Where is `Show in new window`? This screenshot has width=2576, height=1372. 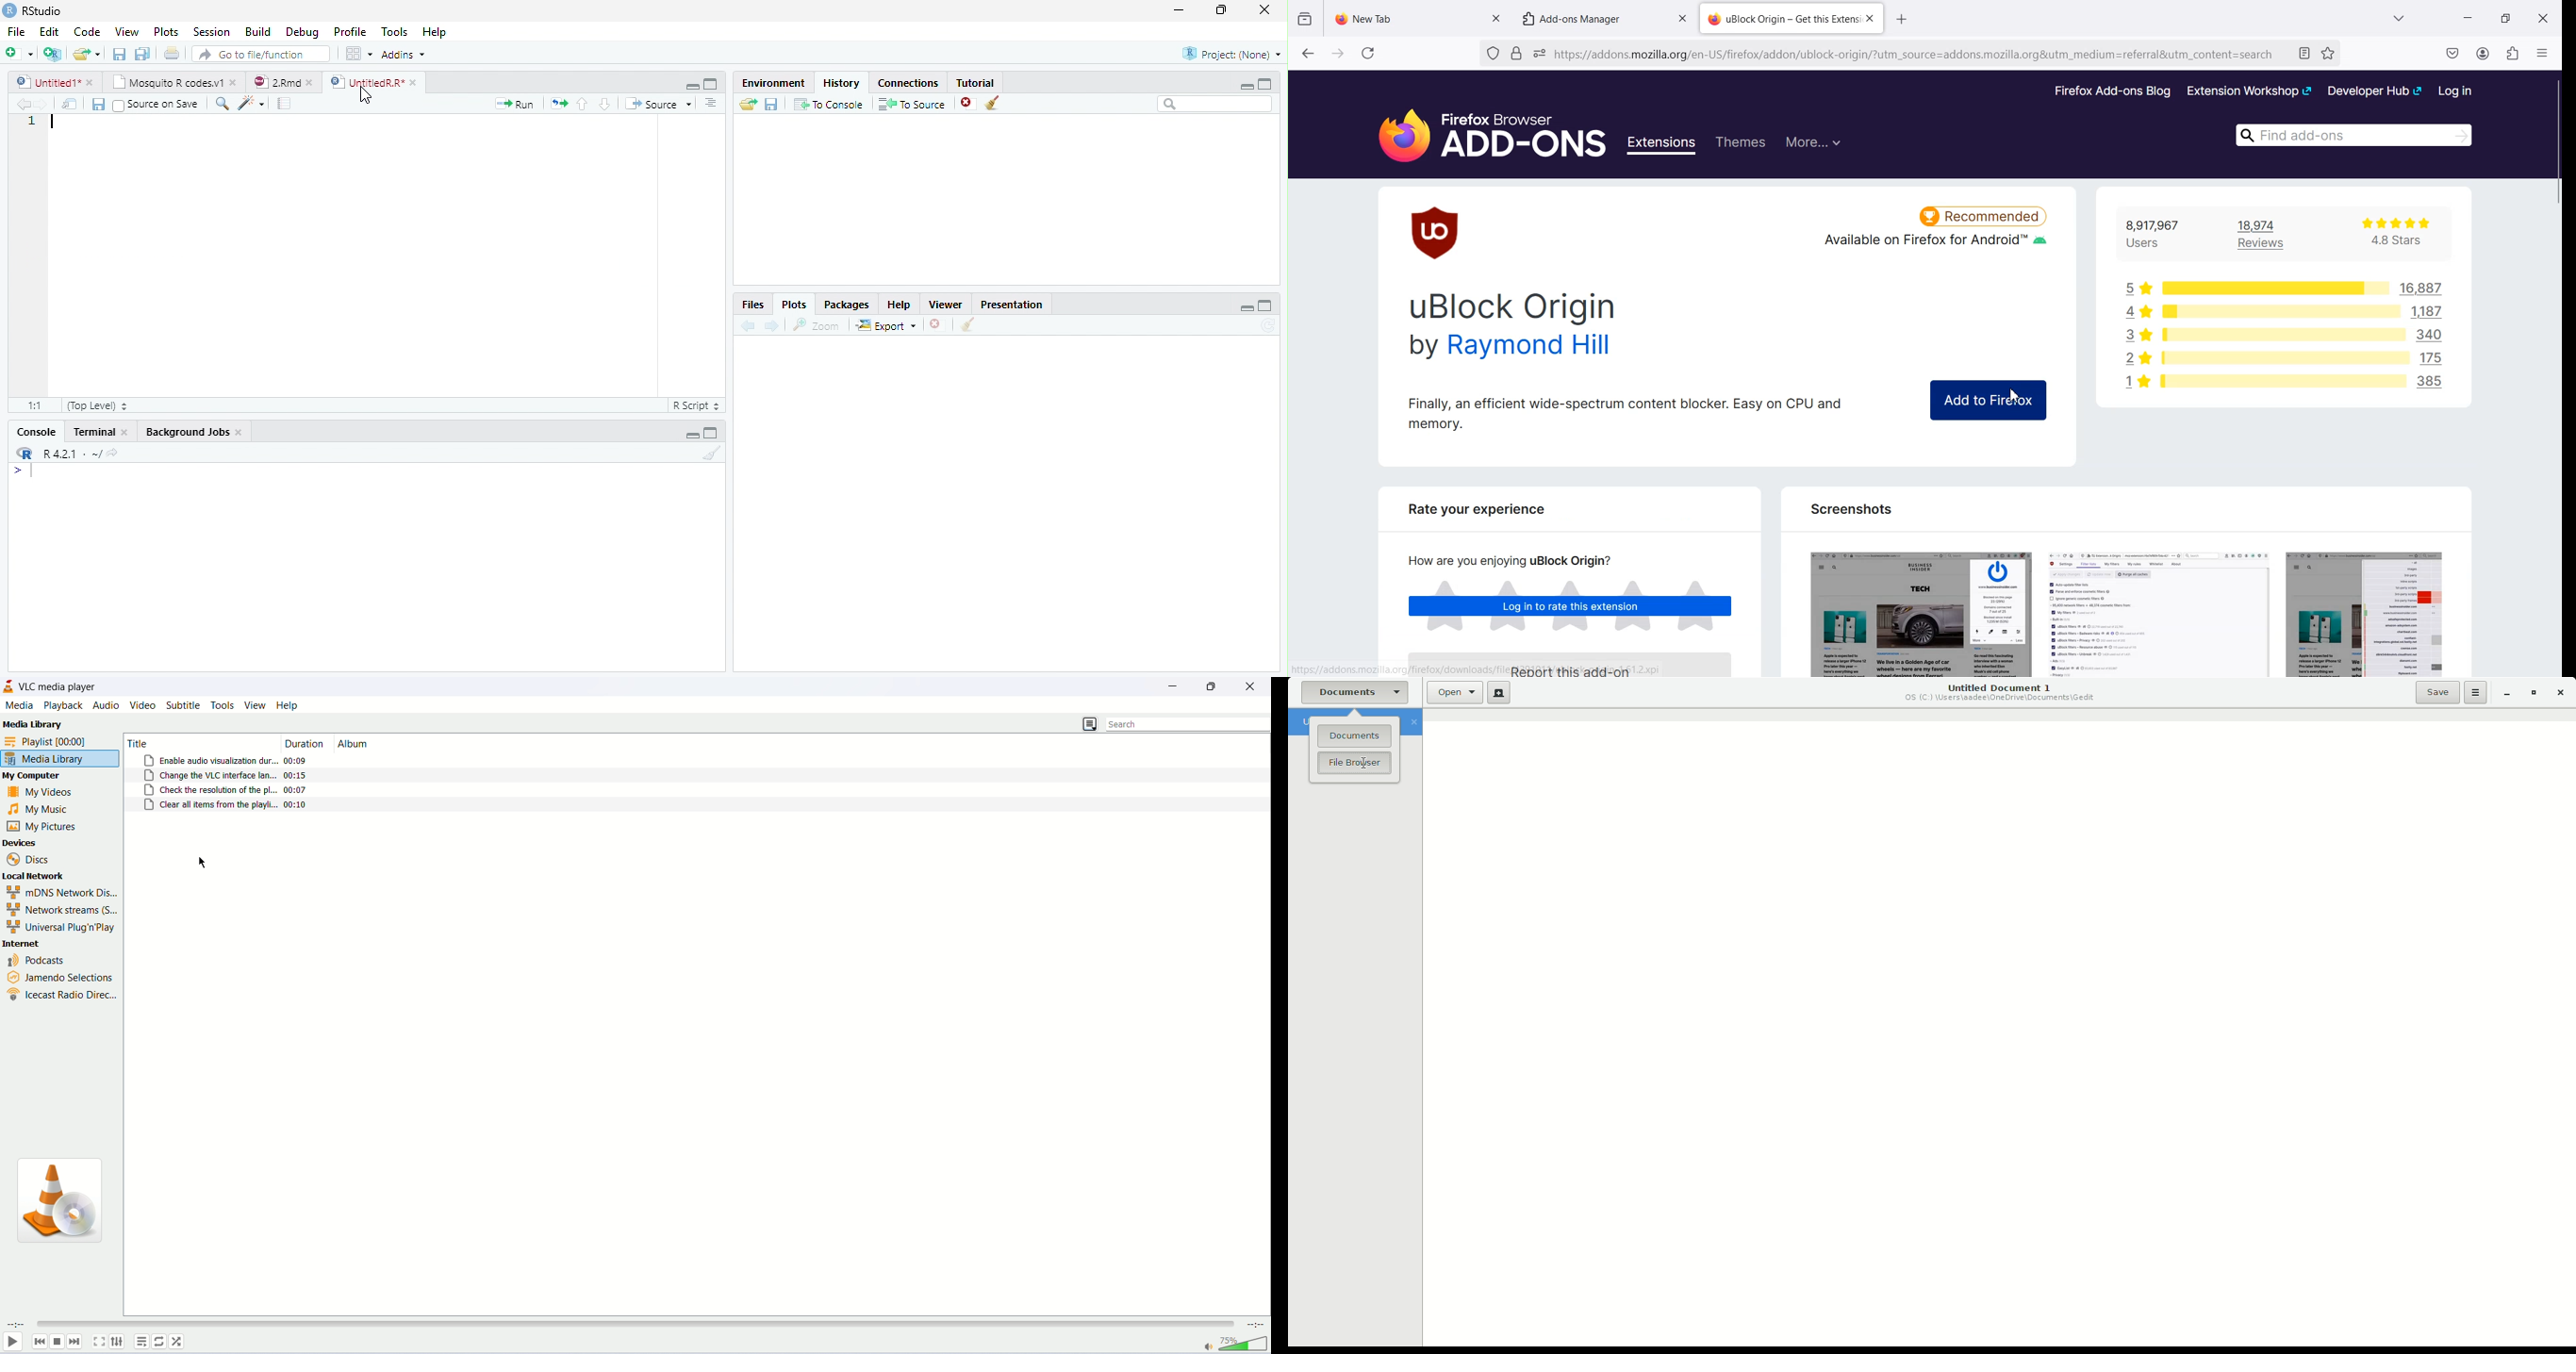 Show in new window is located at coordinates (69, 105).